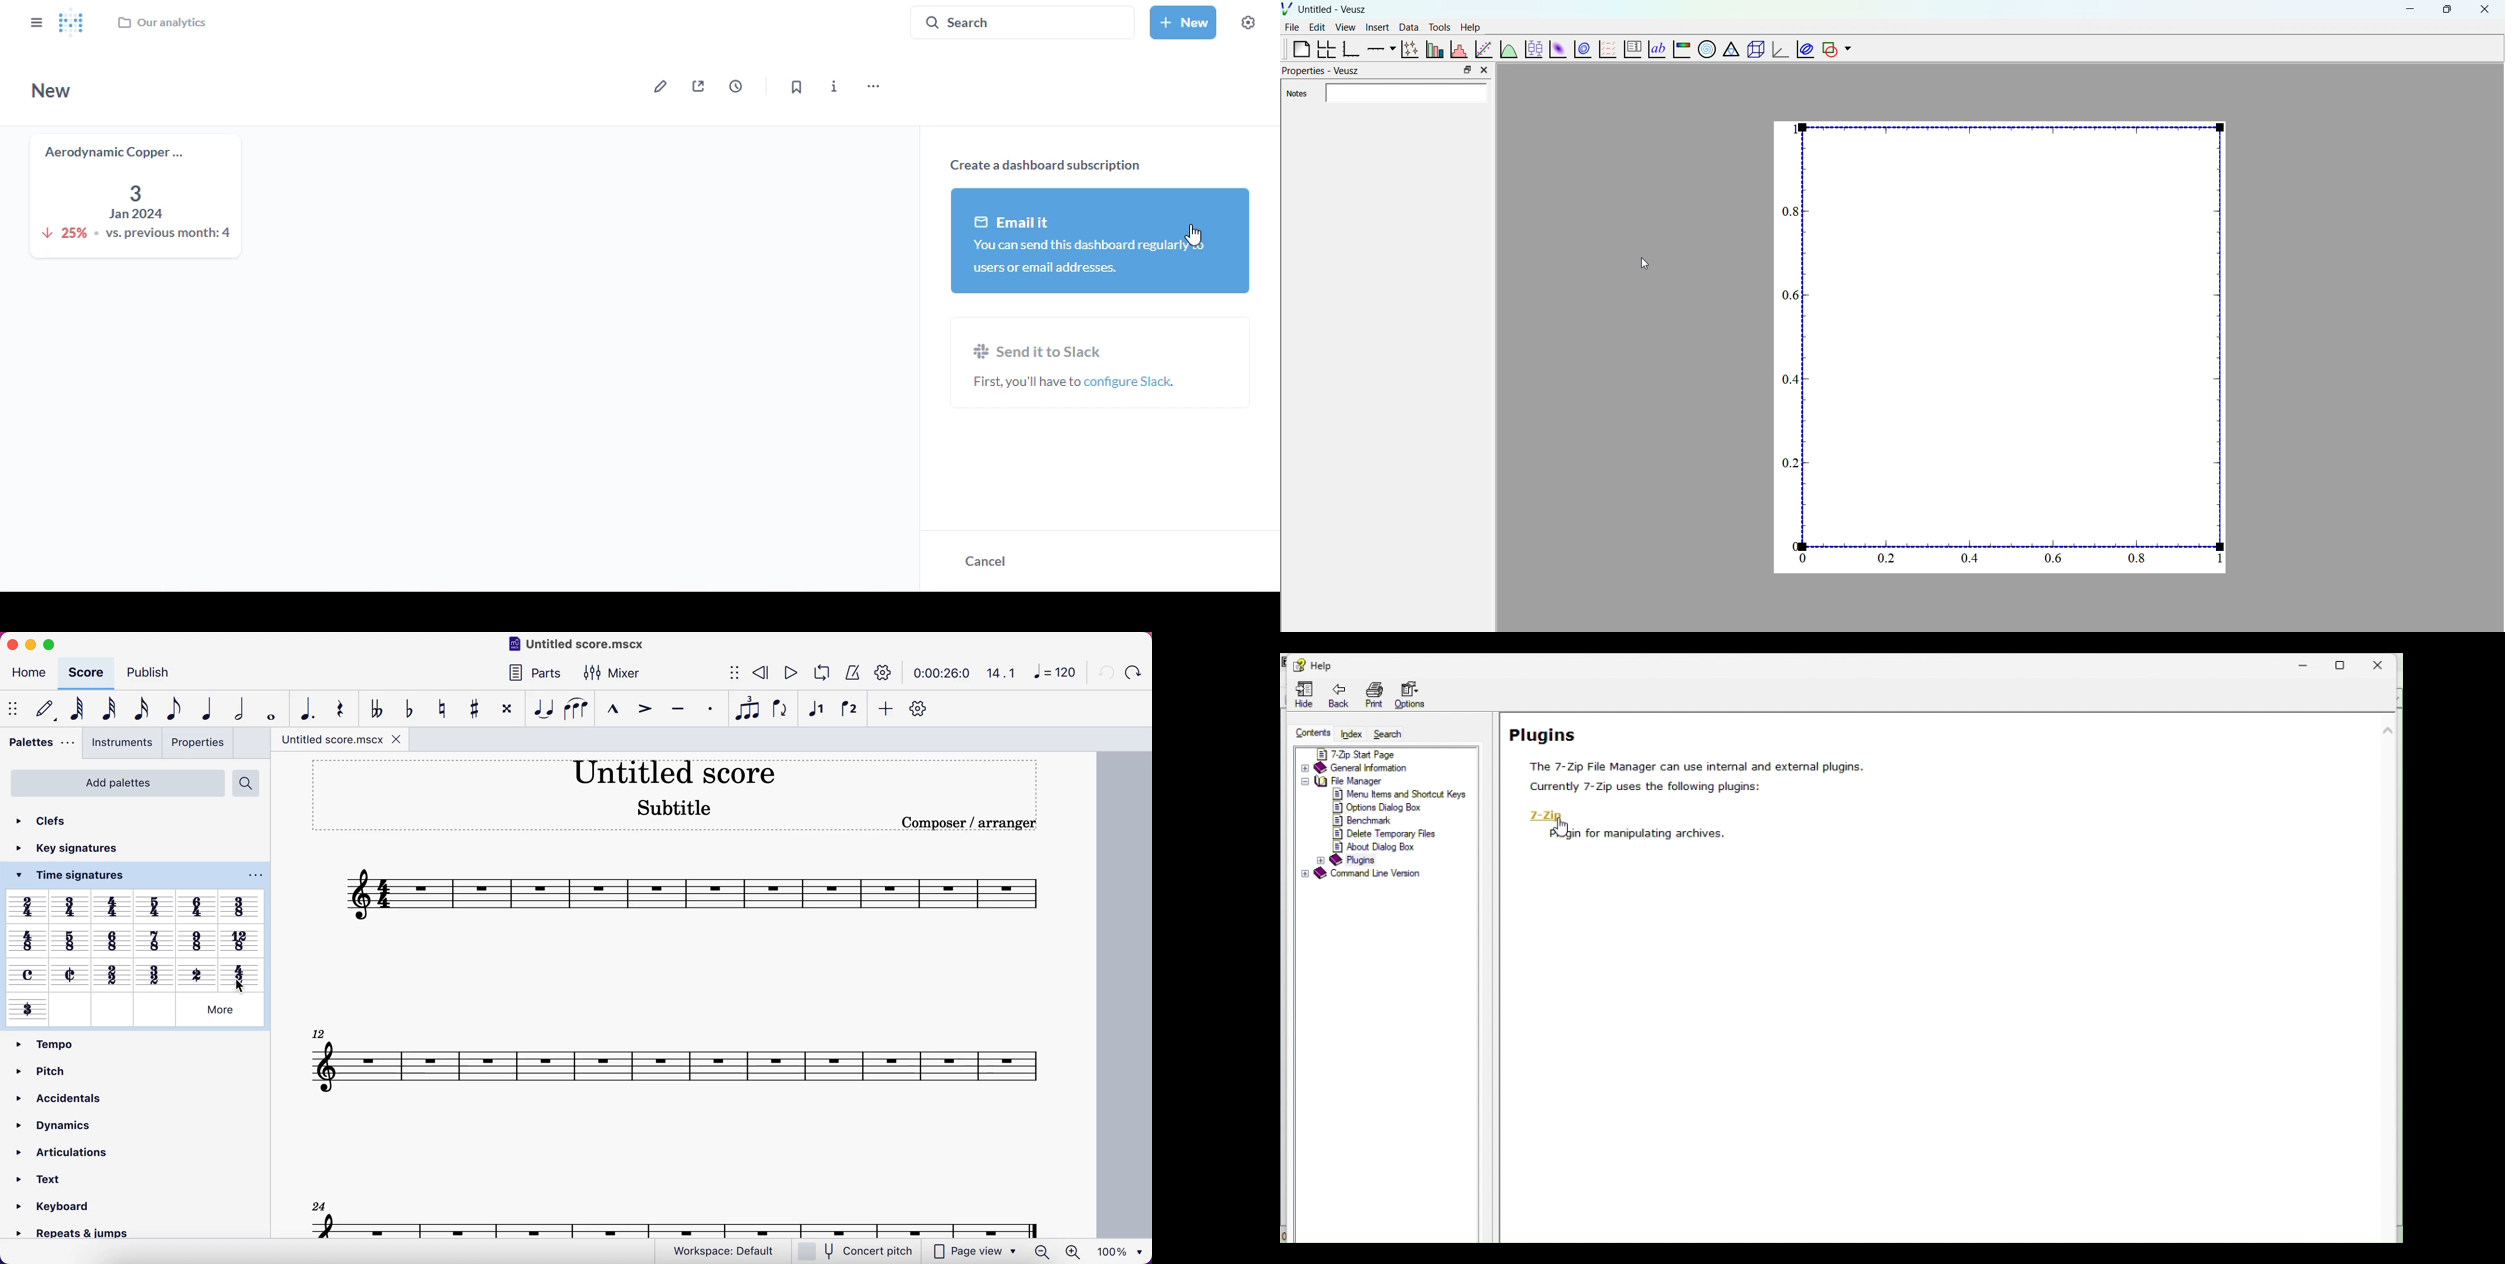  I want to click on , so click(111, 939).